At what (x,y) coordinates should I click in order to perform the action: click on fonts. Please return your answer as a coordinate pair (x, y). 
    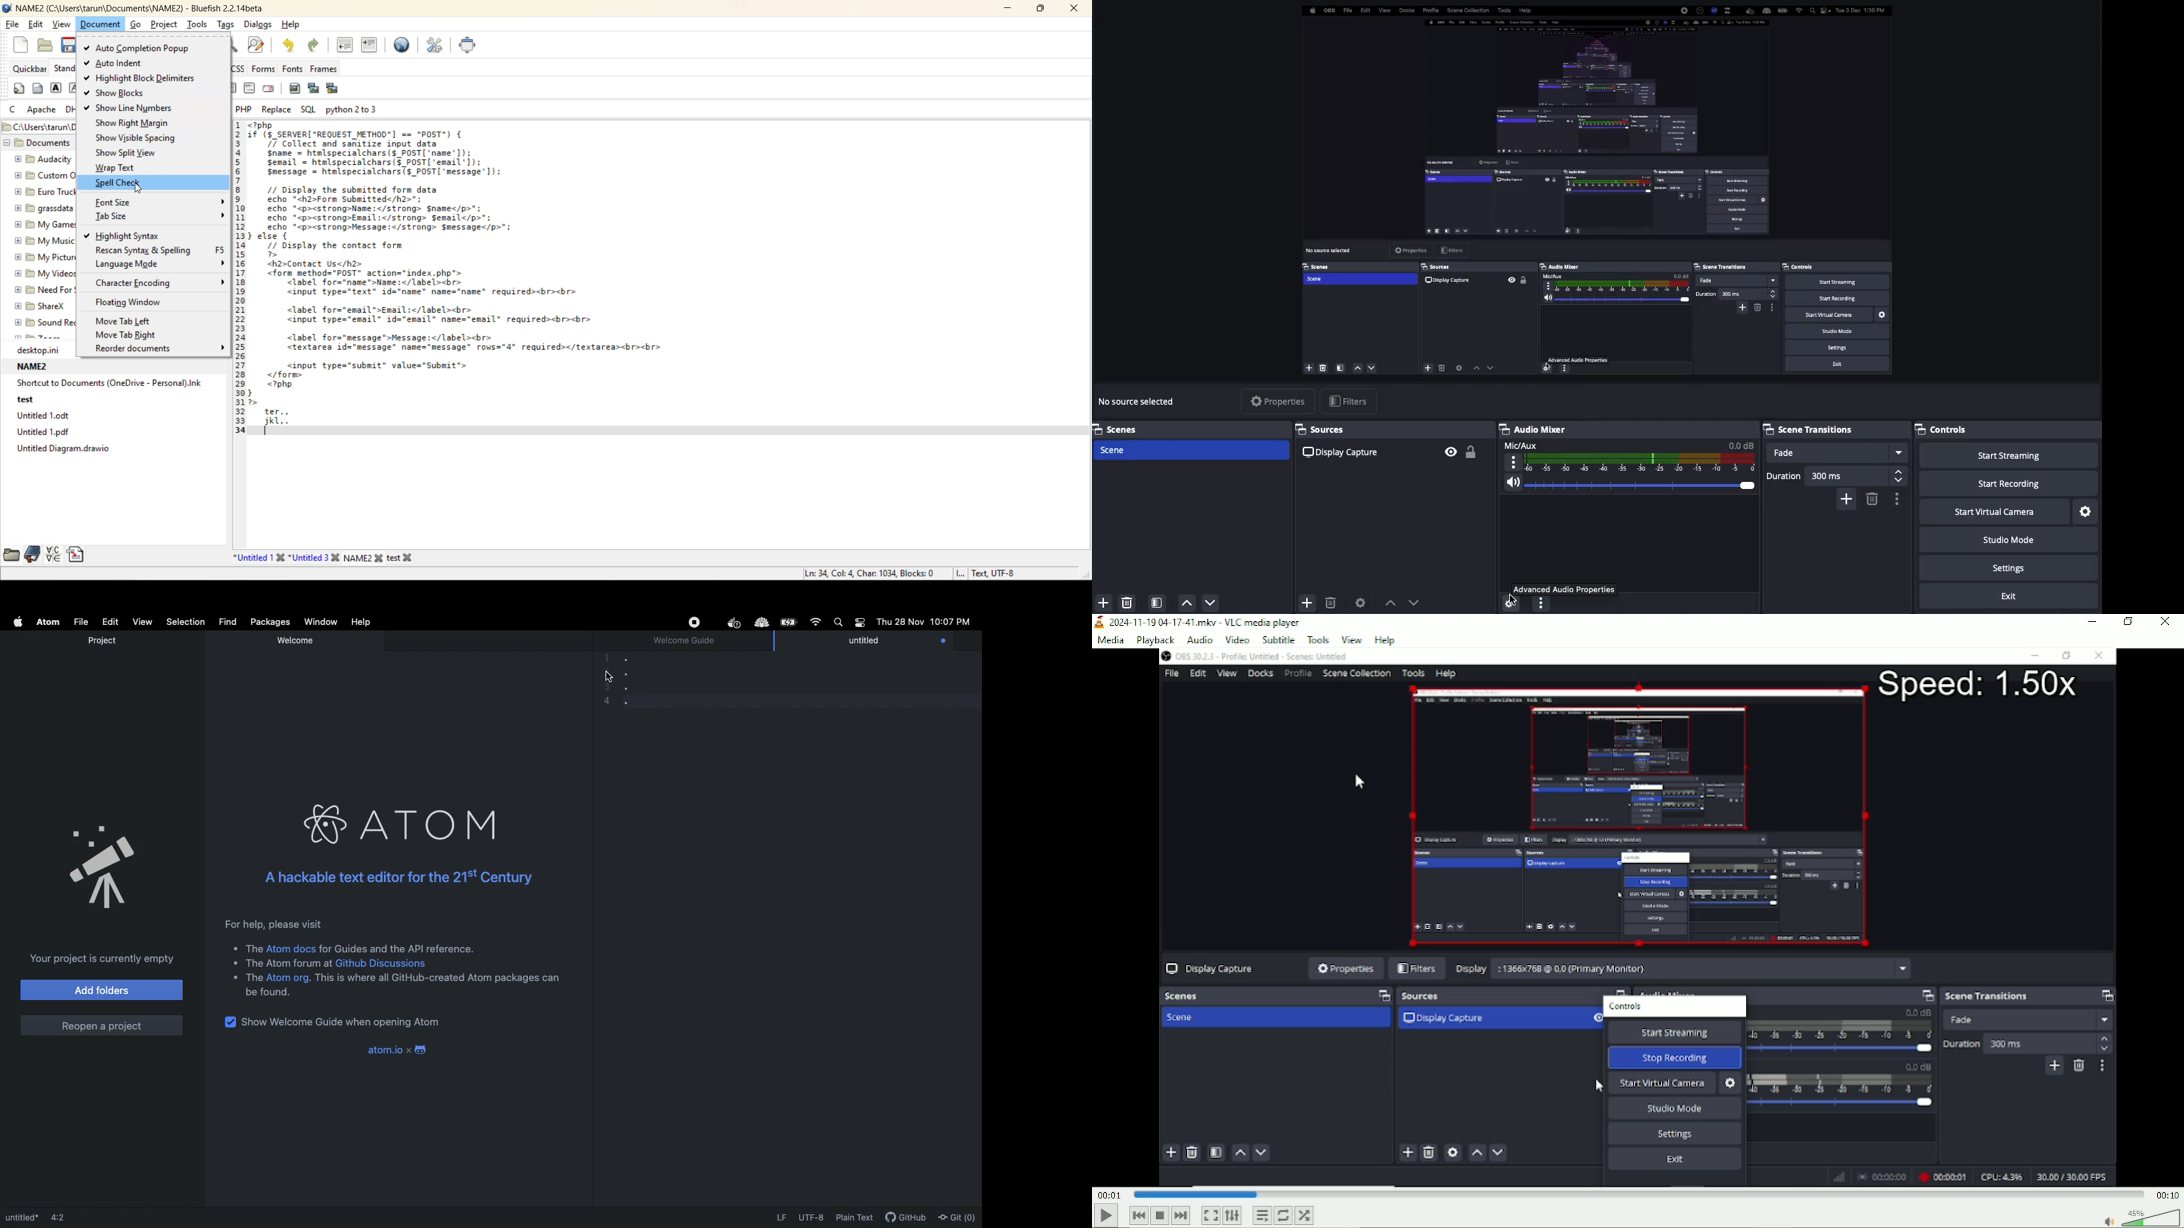
    Looking at the image, I should click on (288, 68).